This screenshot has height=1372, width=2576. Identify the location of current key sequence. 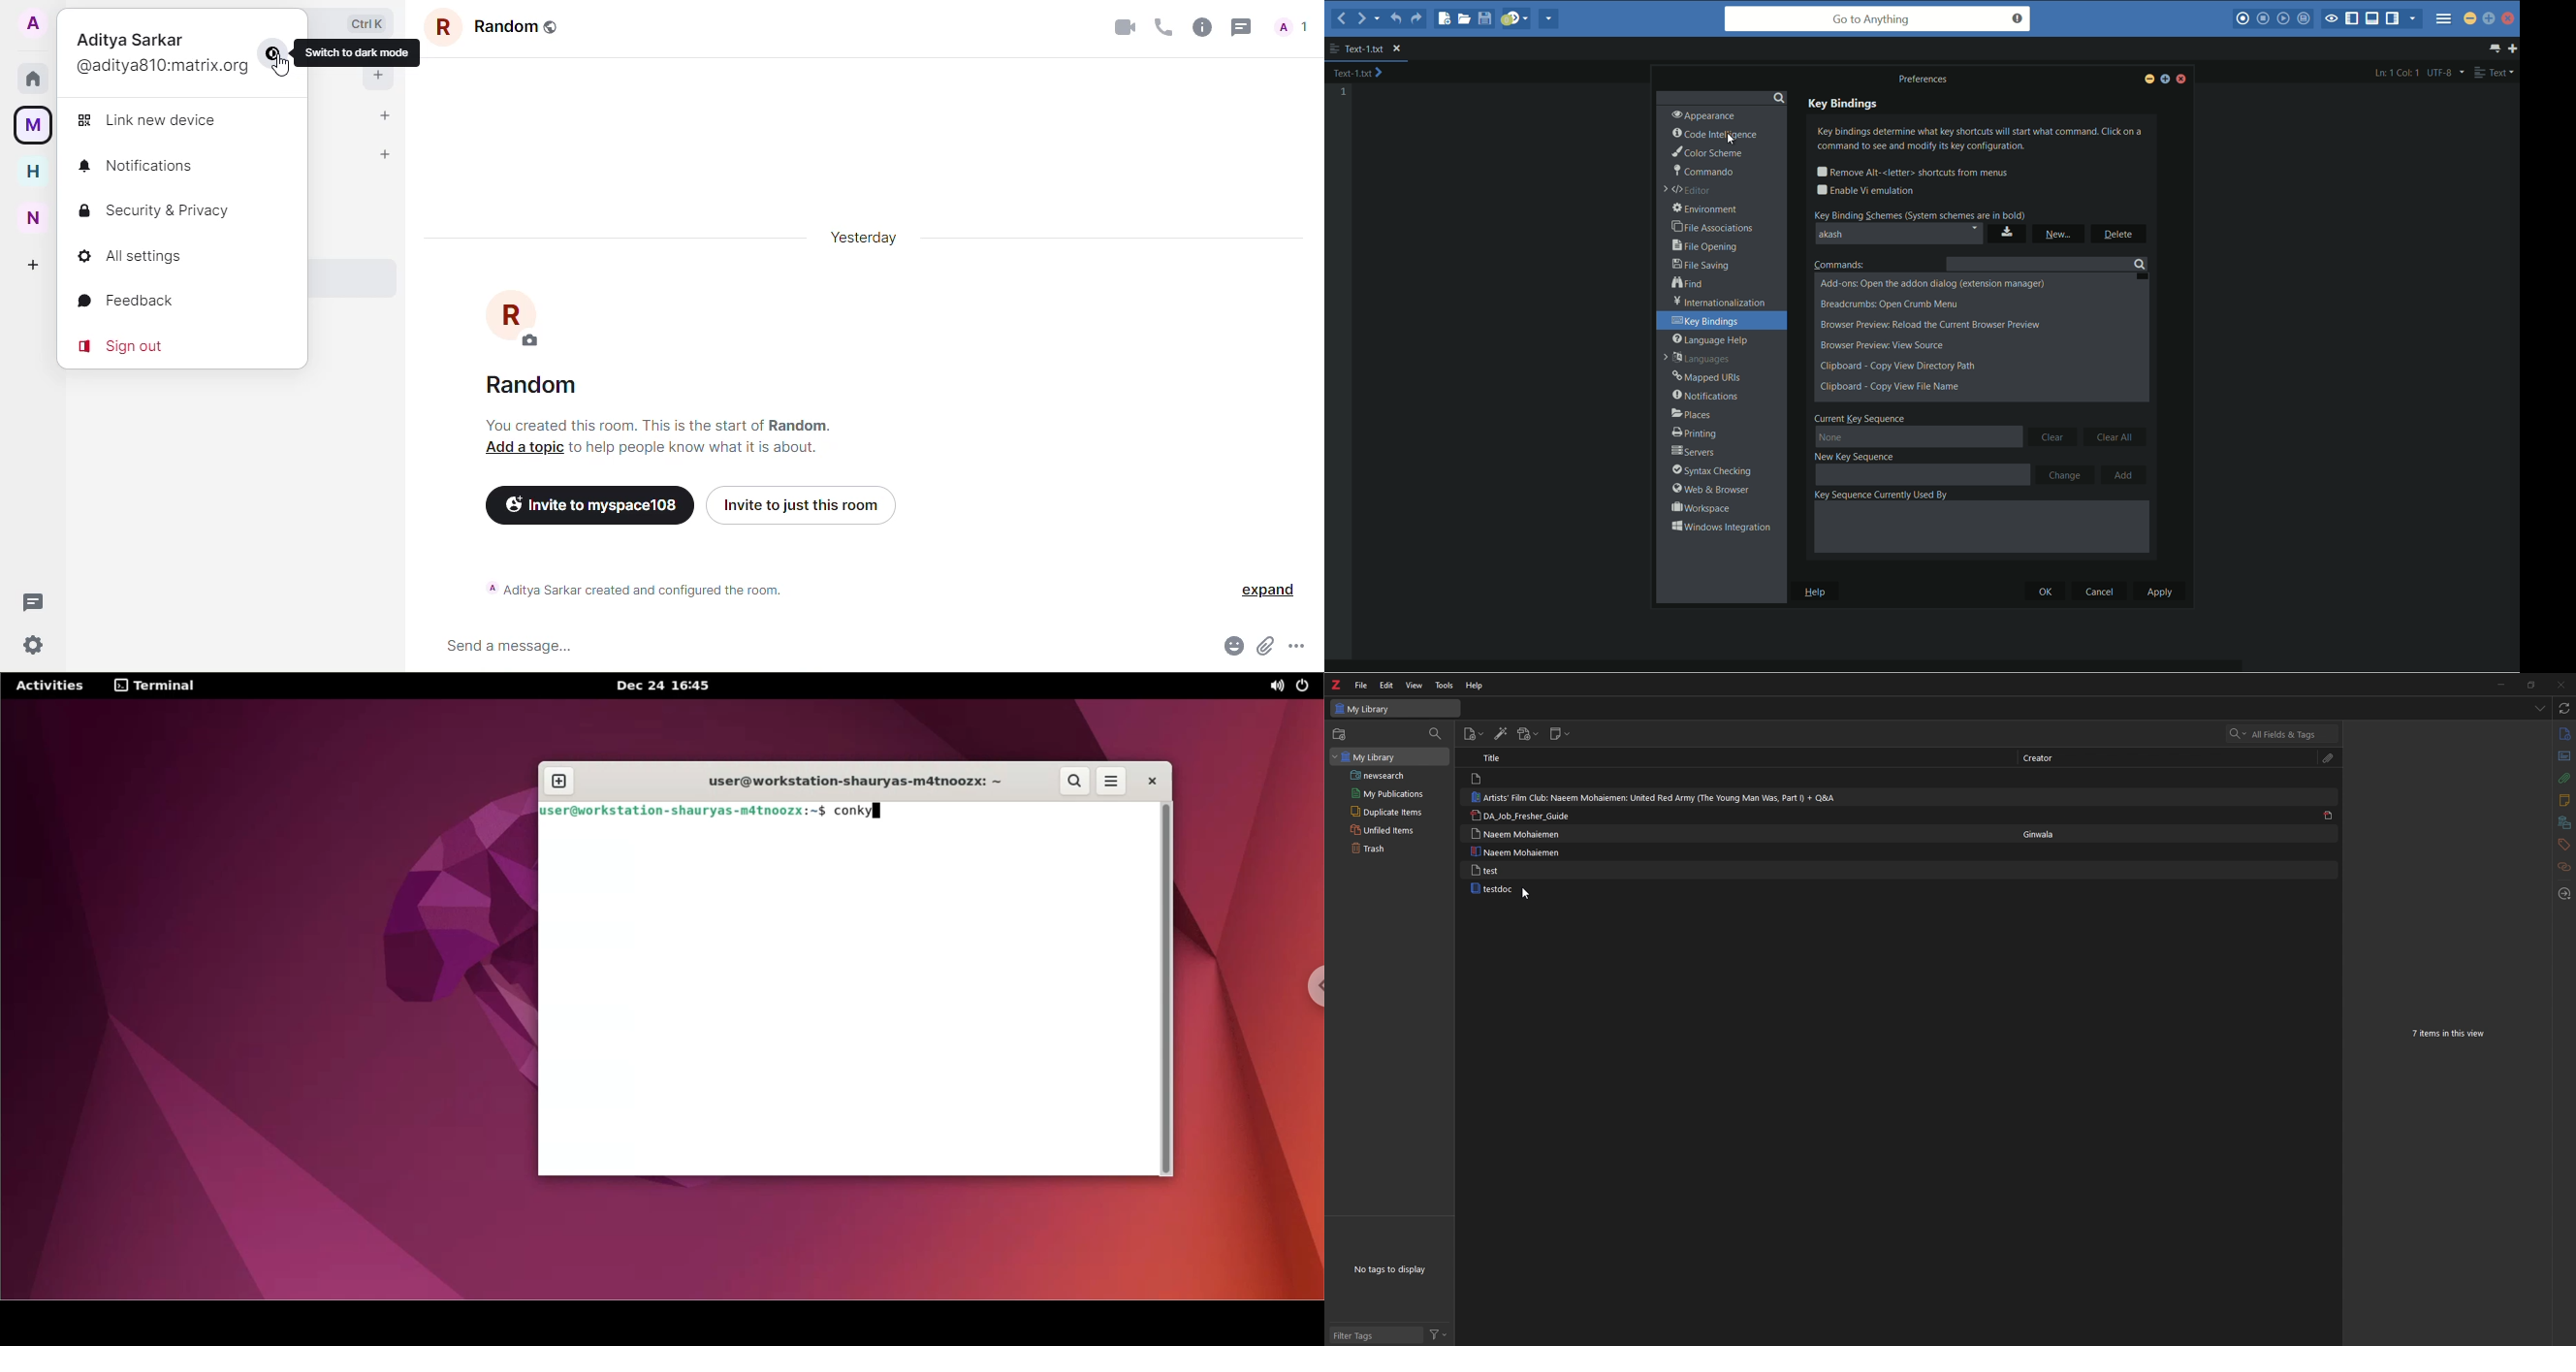
(1861, 418).